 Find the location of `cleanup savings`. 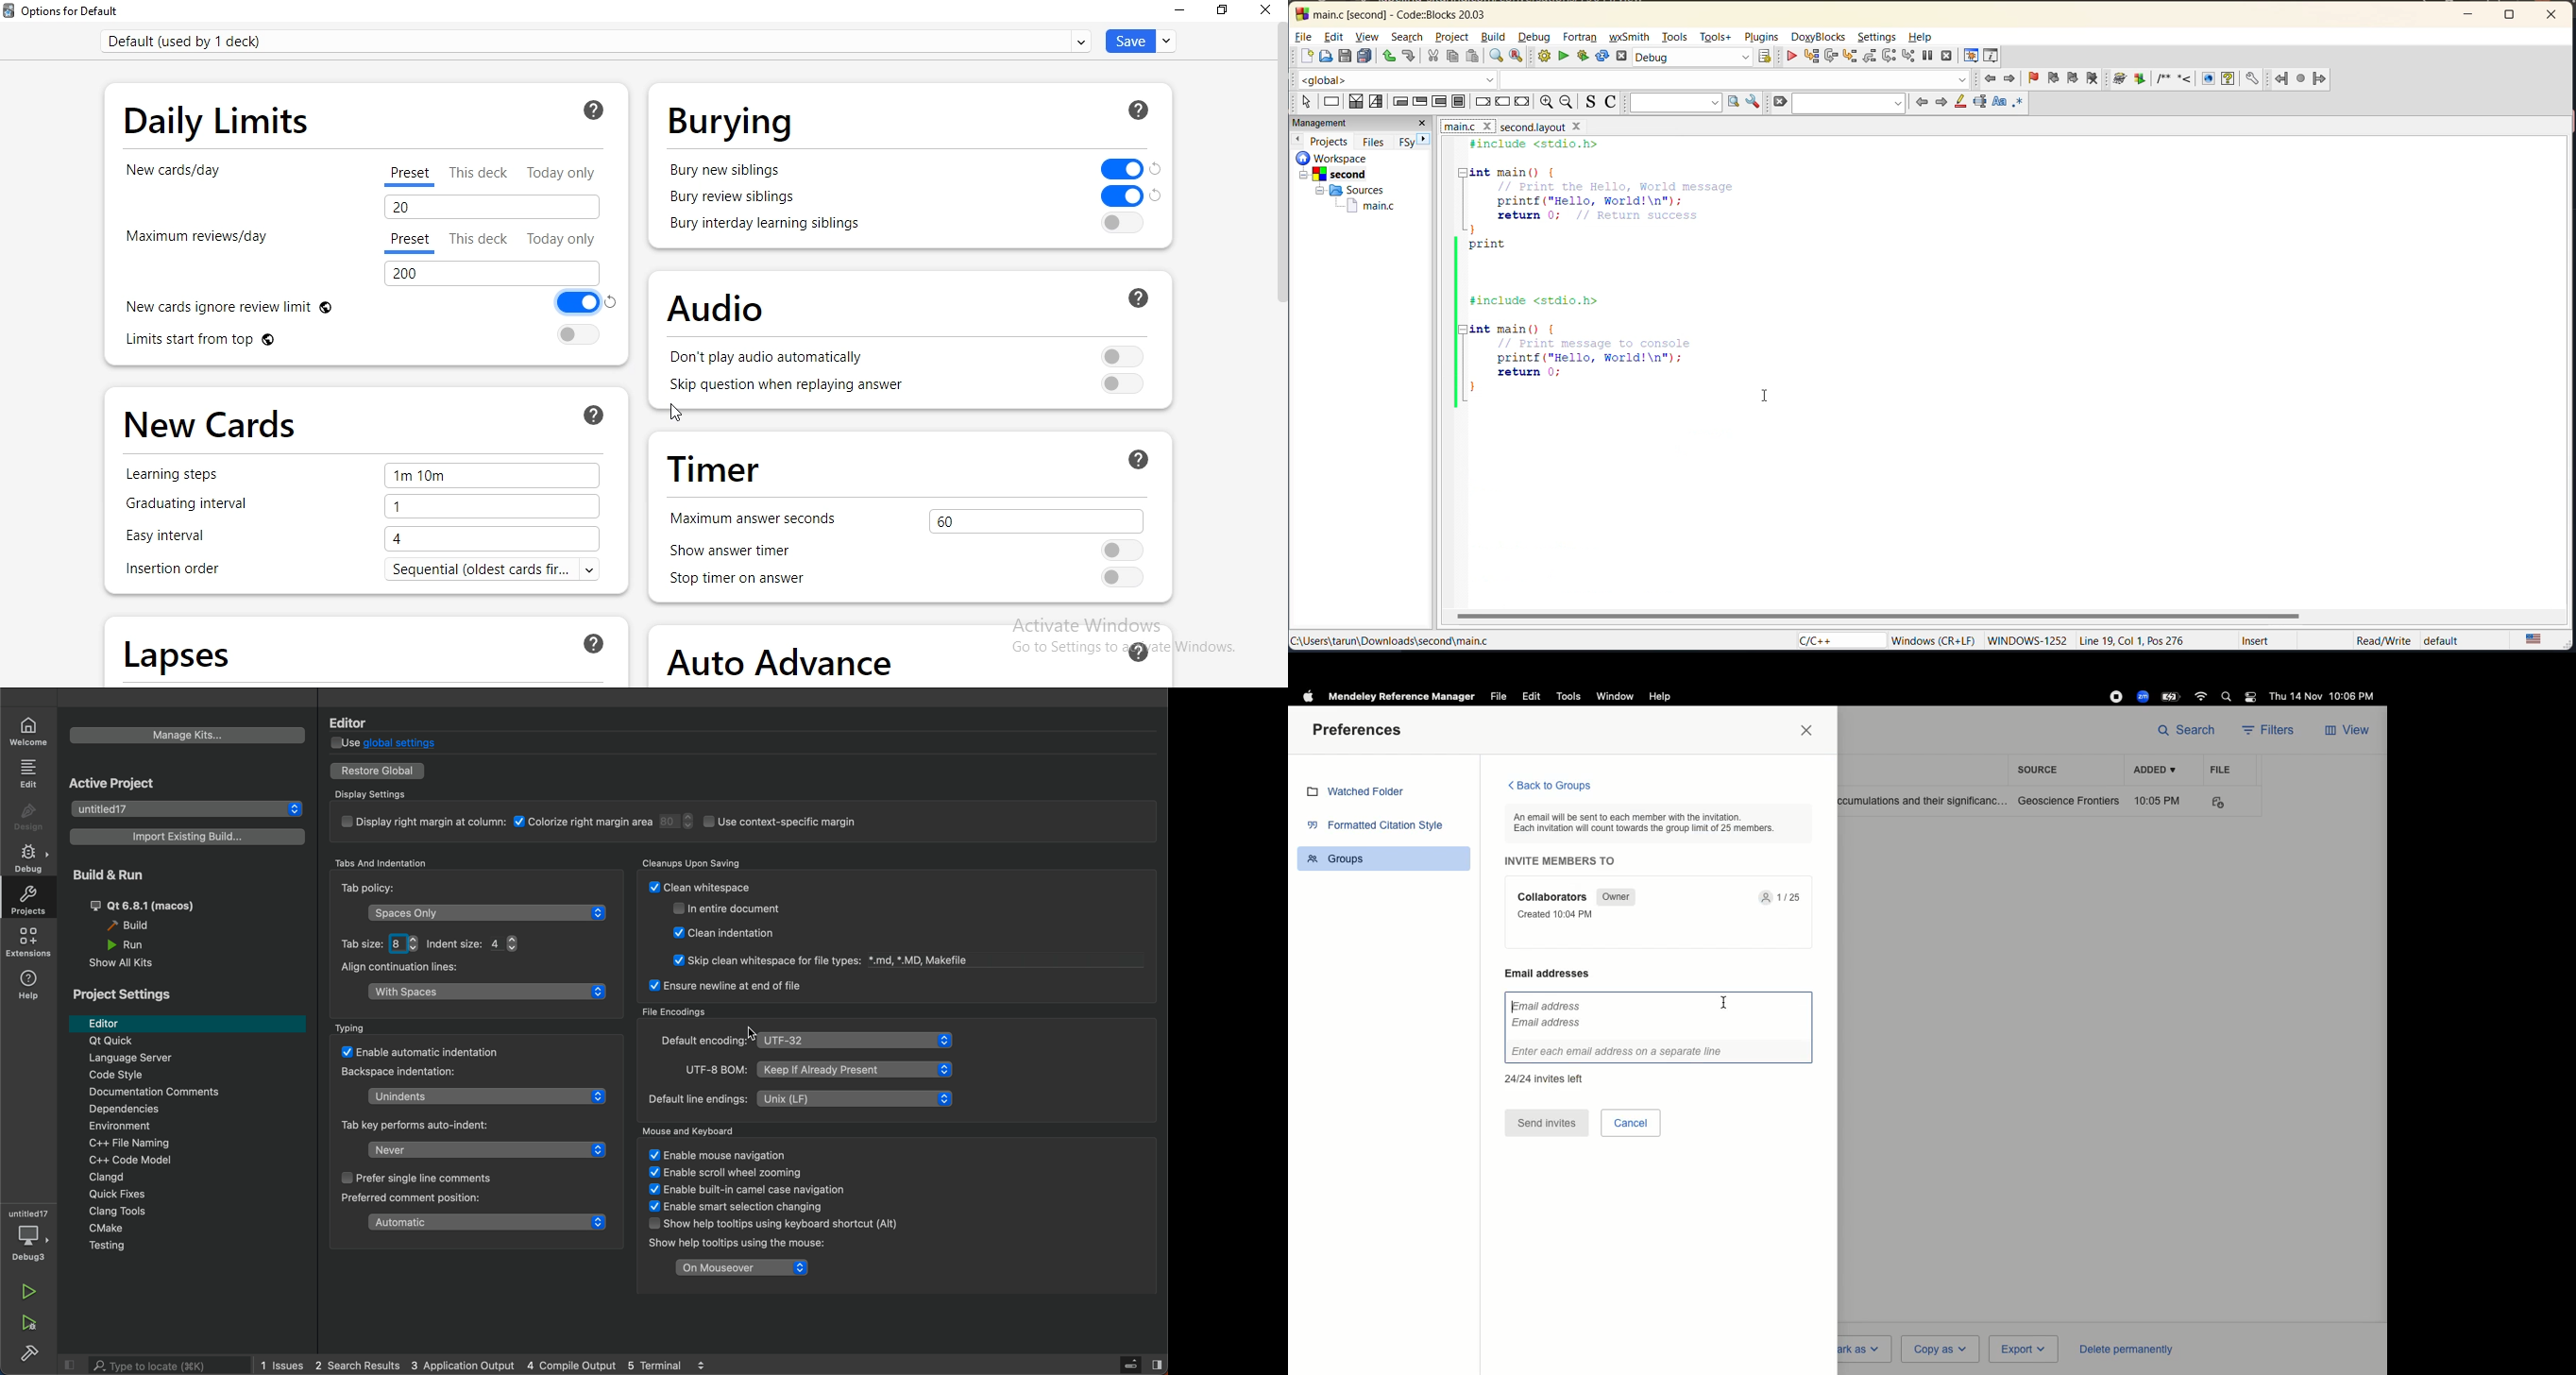

cleanup savings is located at coordinates (824, 931).